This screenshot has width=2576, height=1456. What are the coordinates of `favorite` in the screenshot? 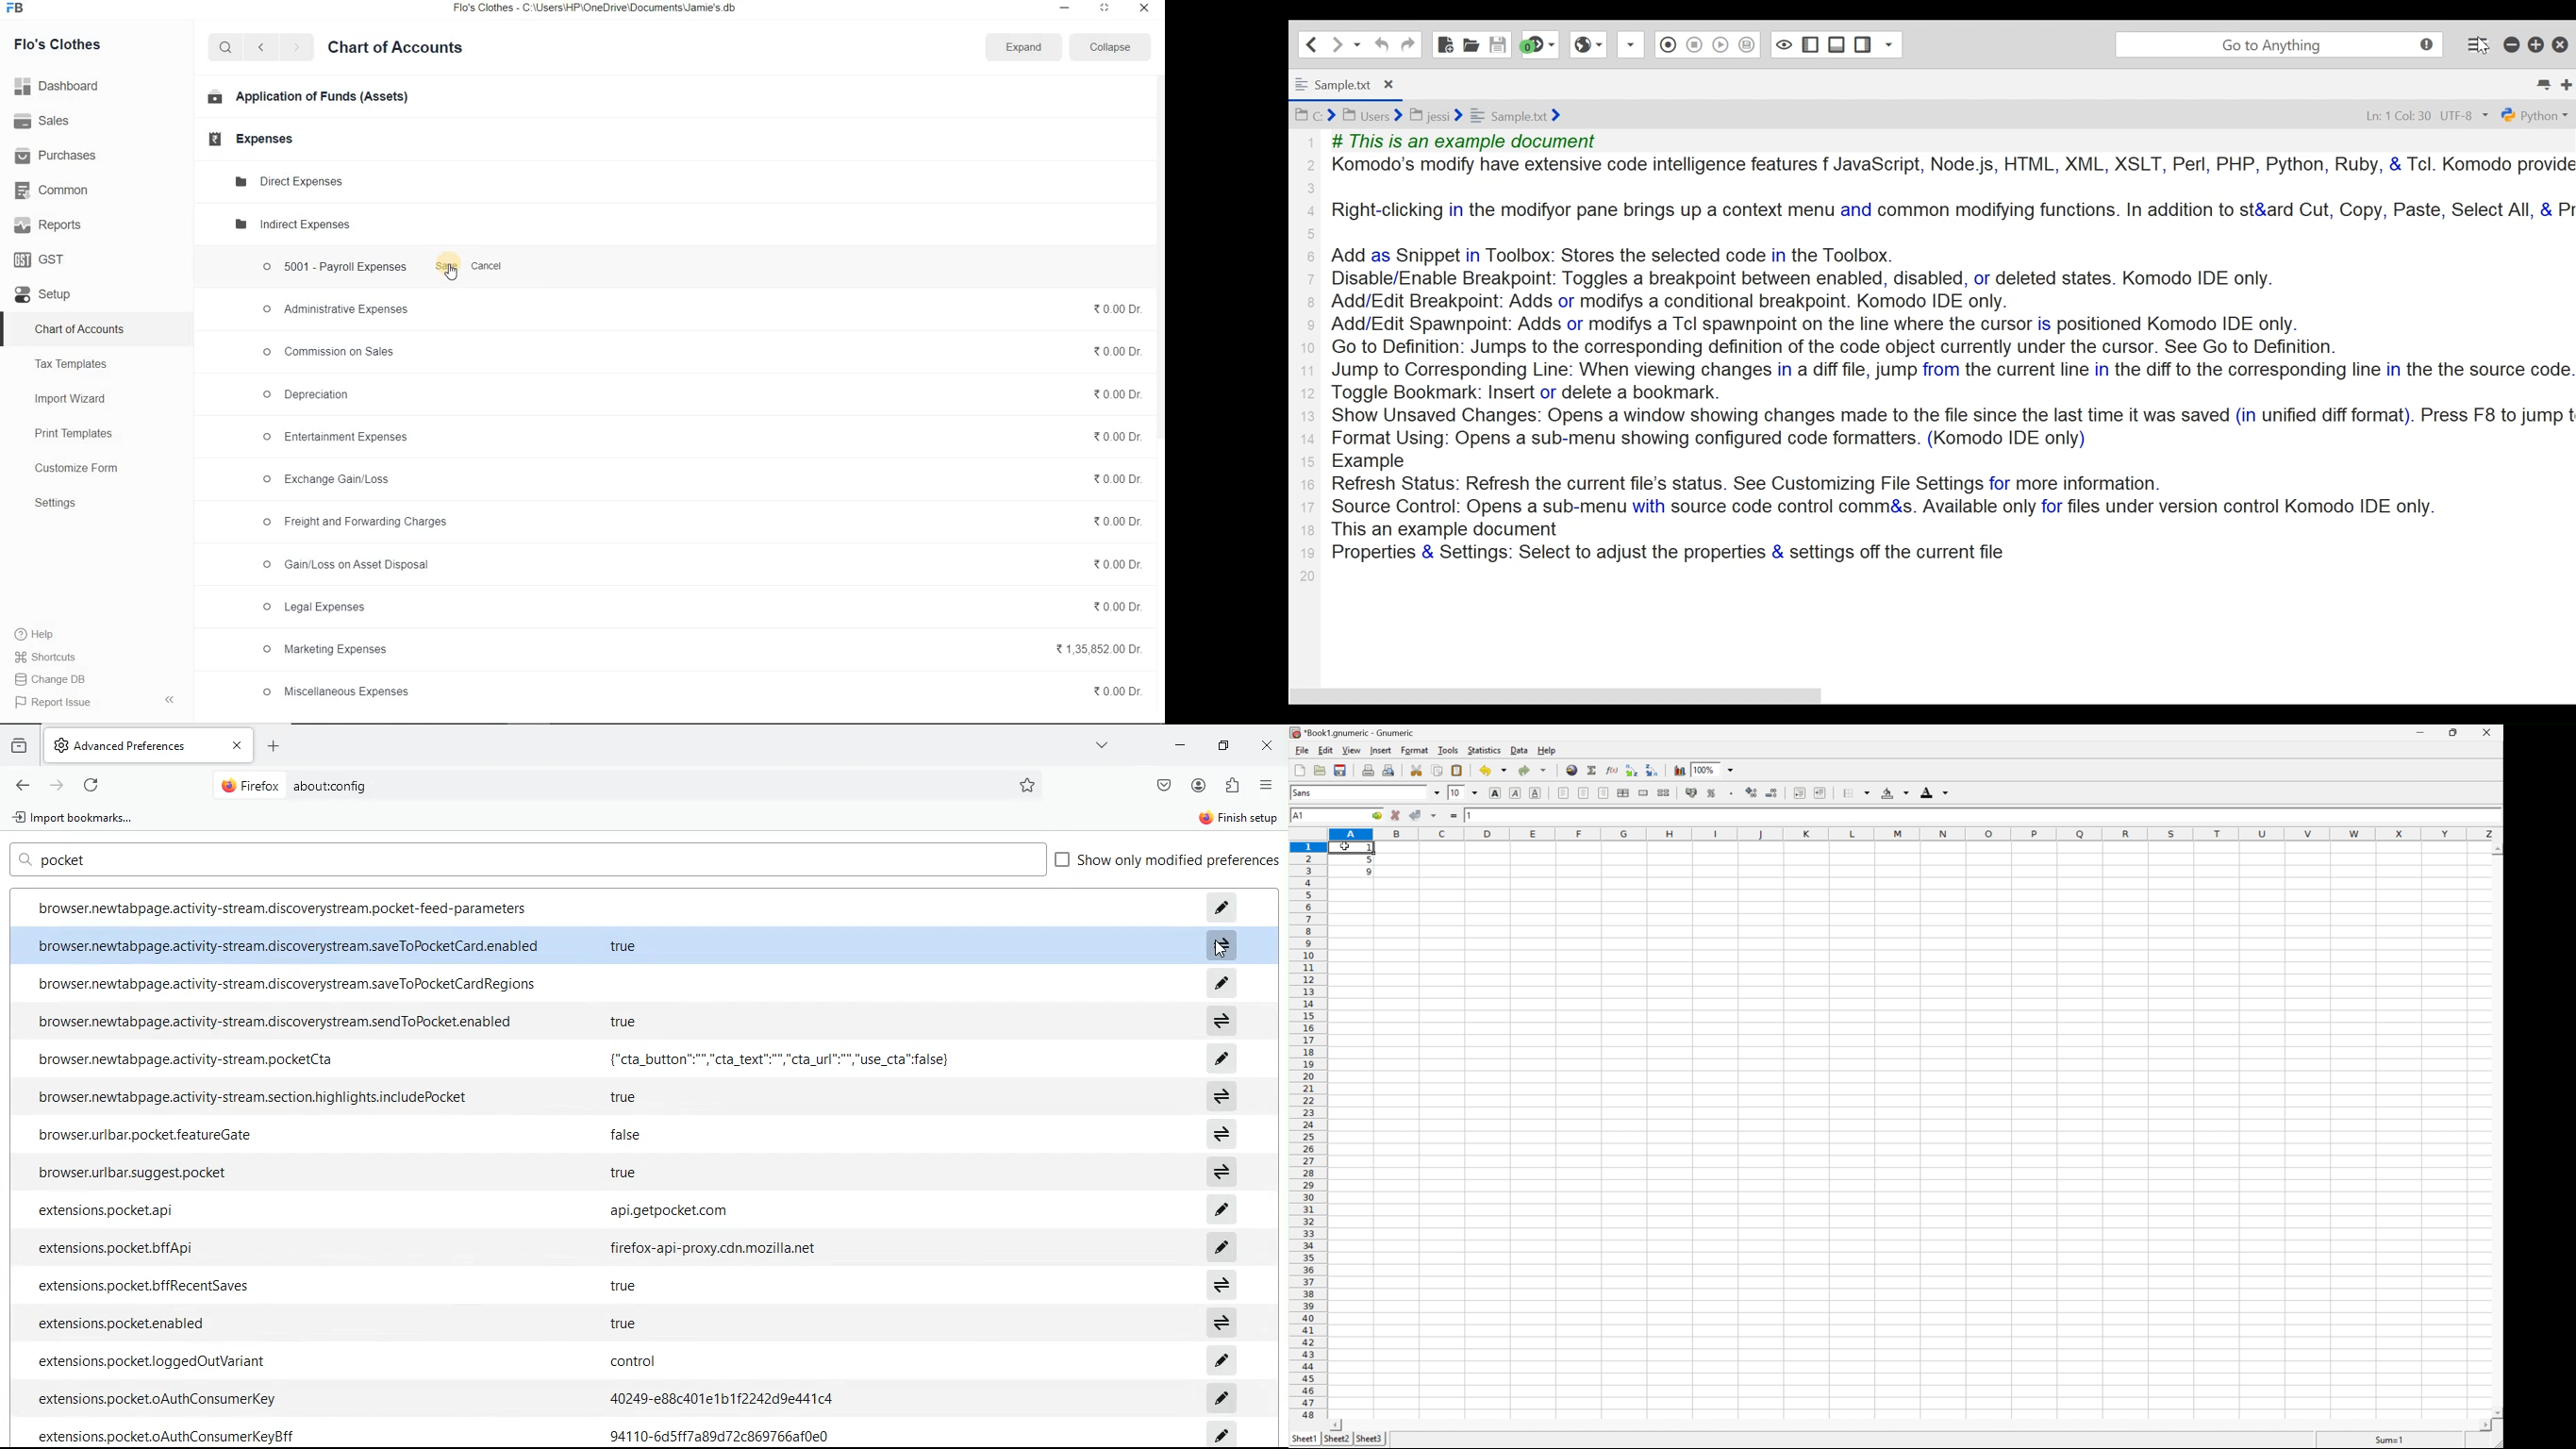 It's located at (1027, 785).